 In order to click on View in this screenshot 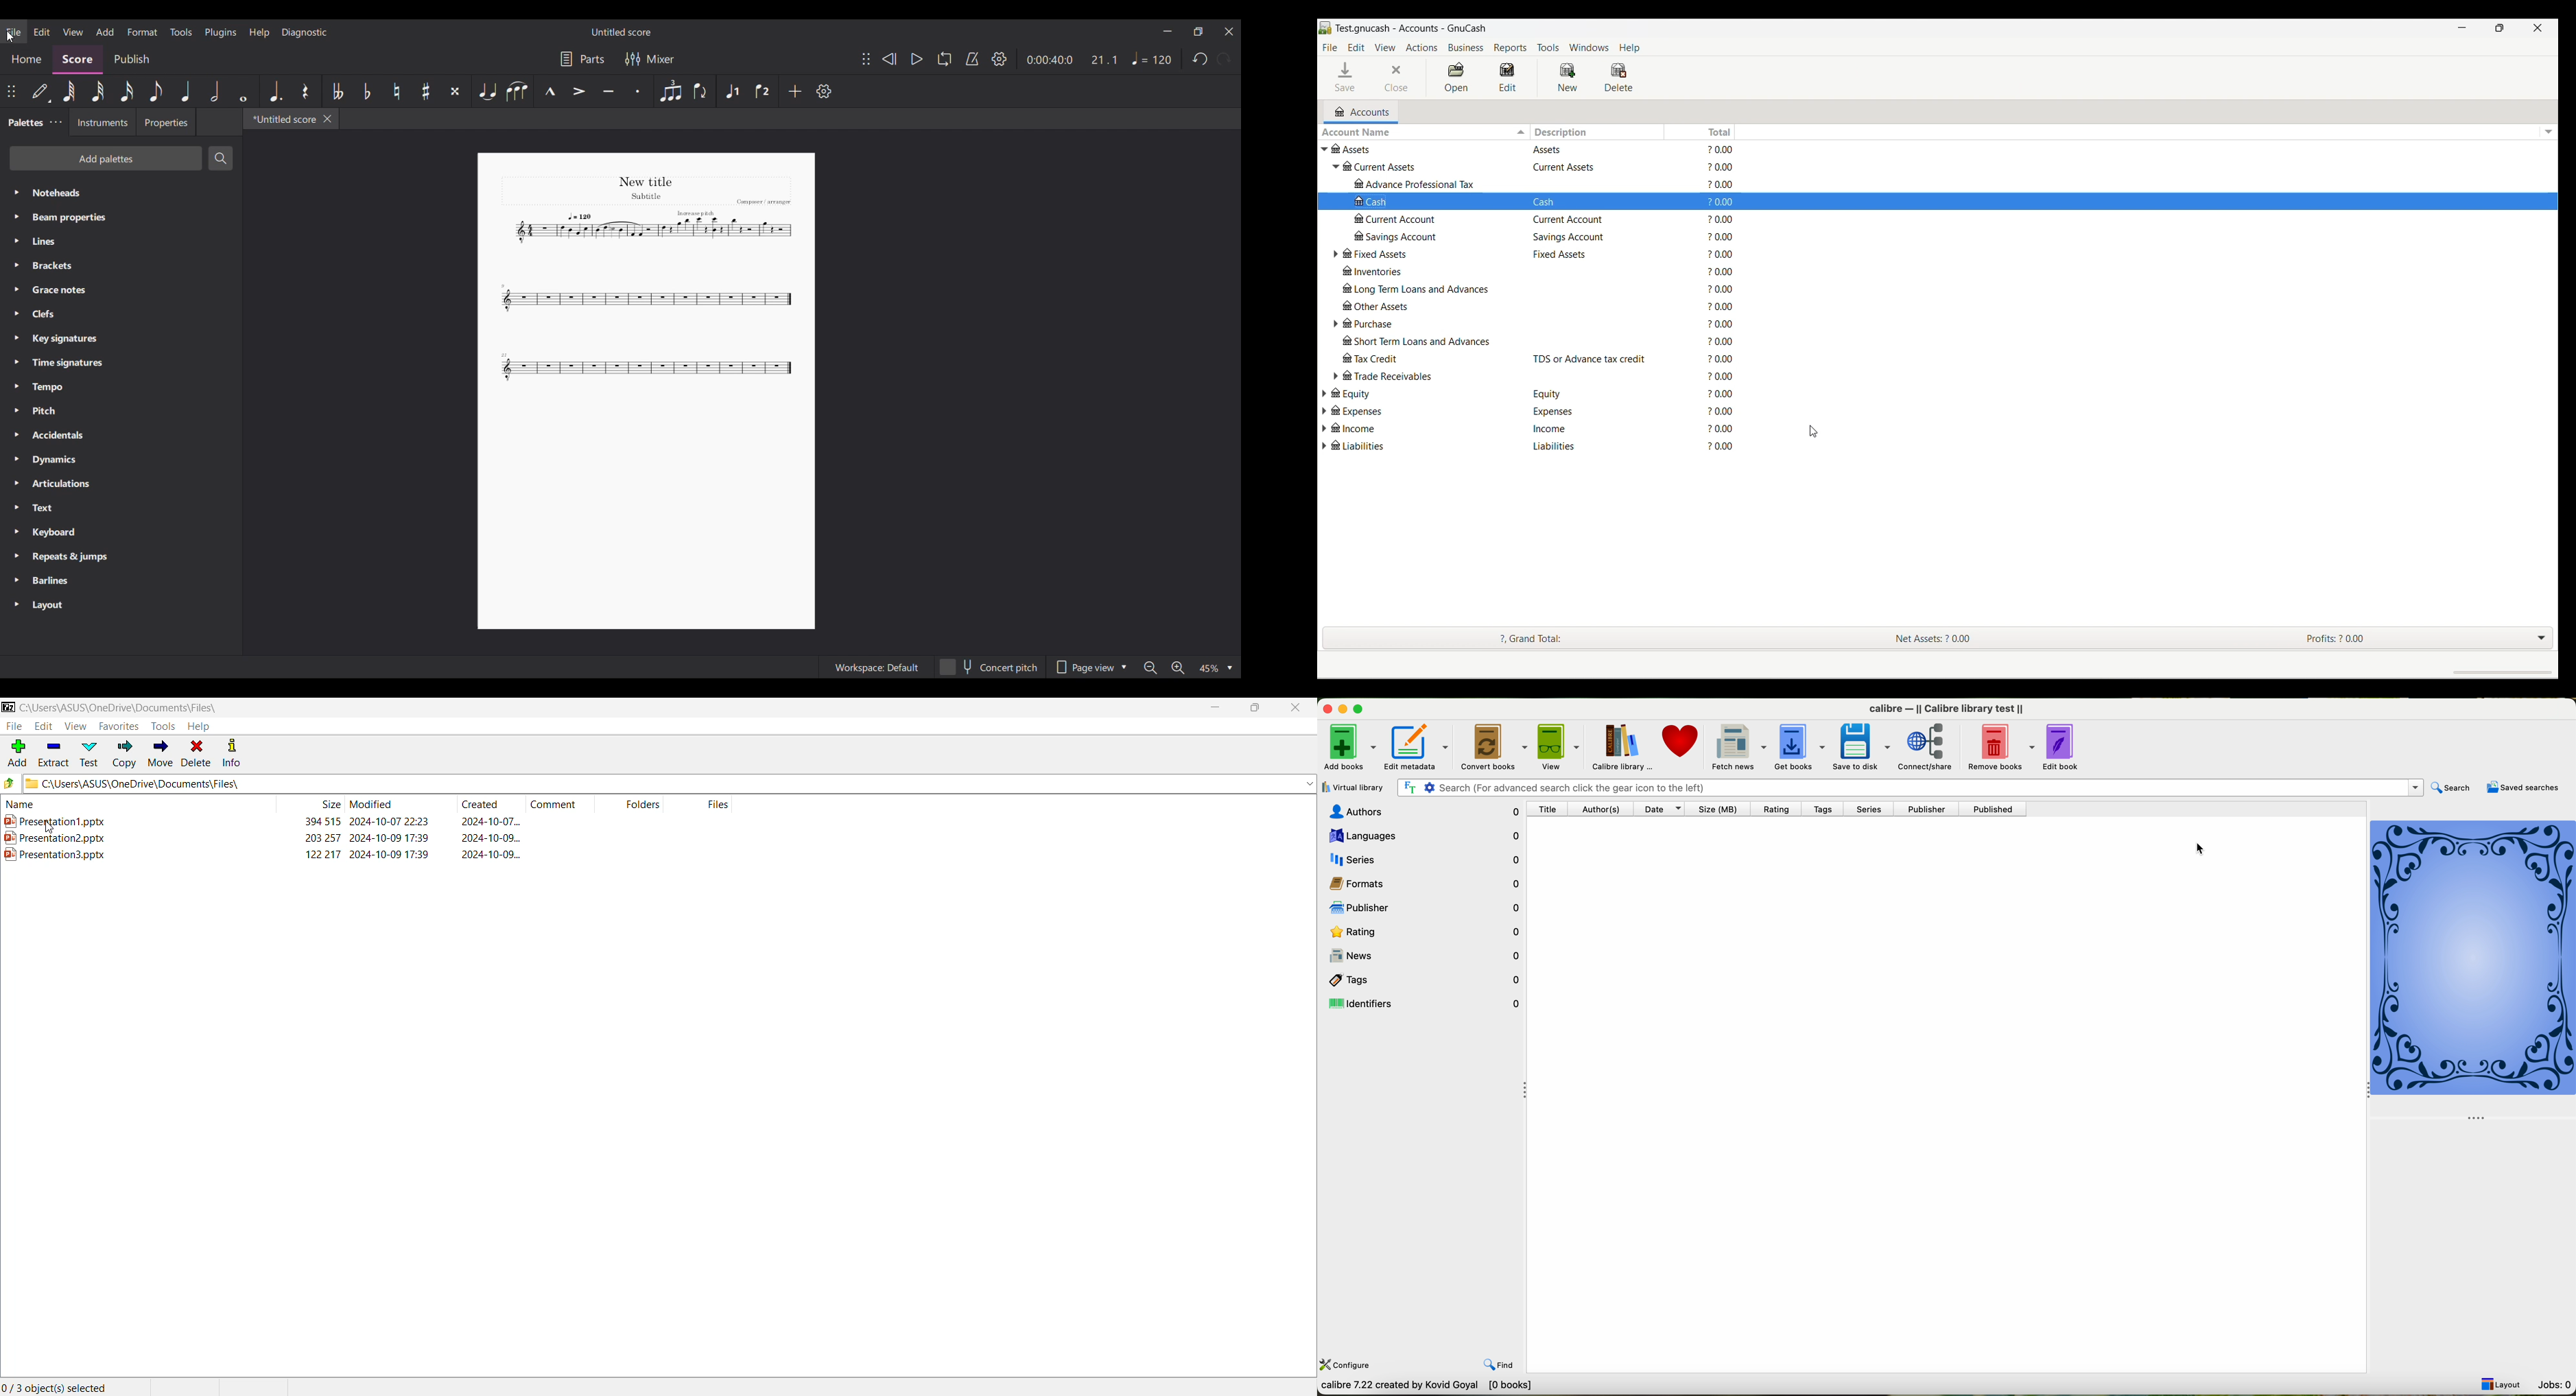, I will do `click(1386, 48)`.